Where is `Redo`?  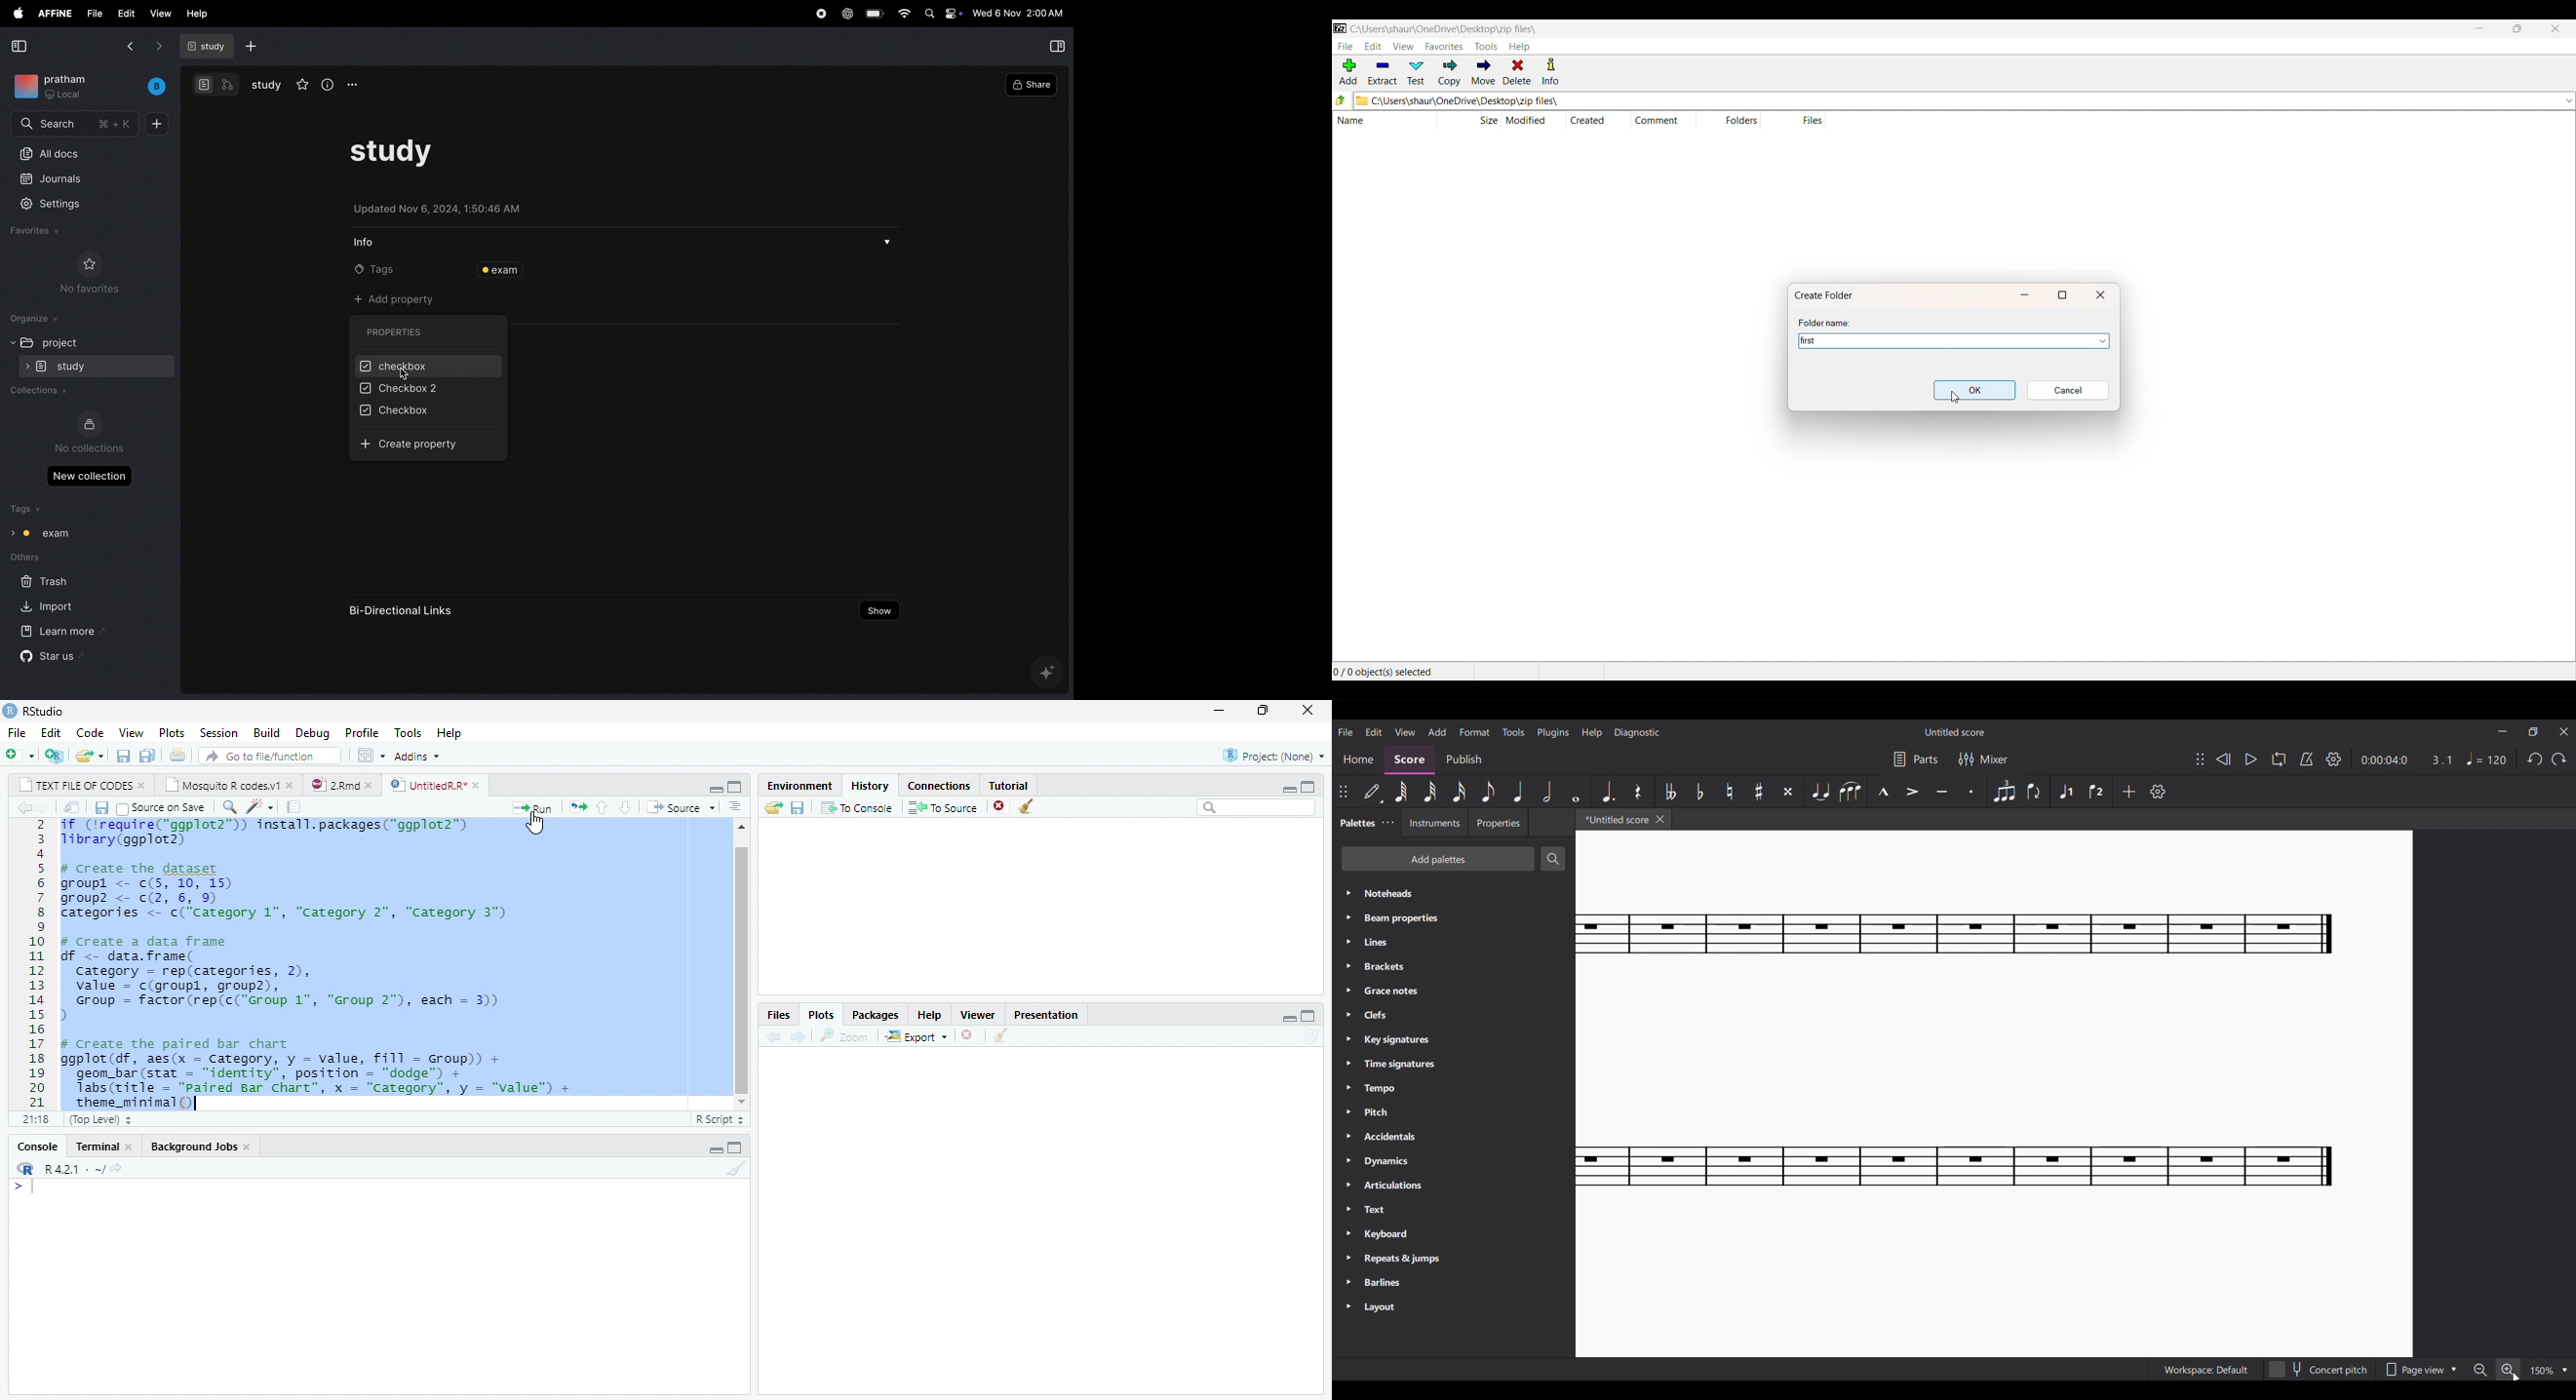
Redo is located at coordinates (2560, 759).